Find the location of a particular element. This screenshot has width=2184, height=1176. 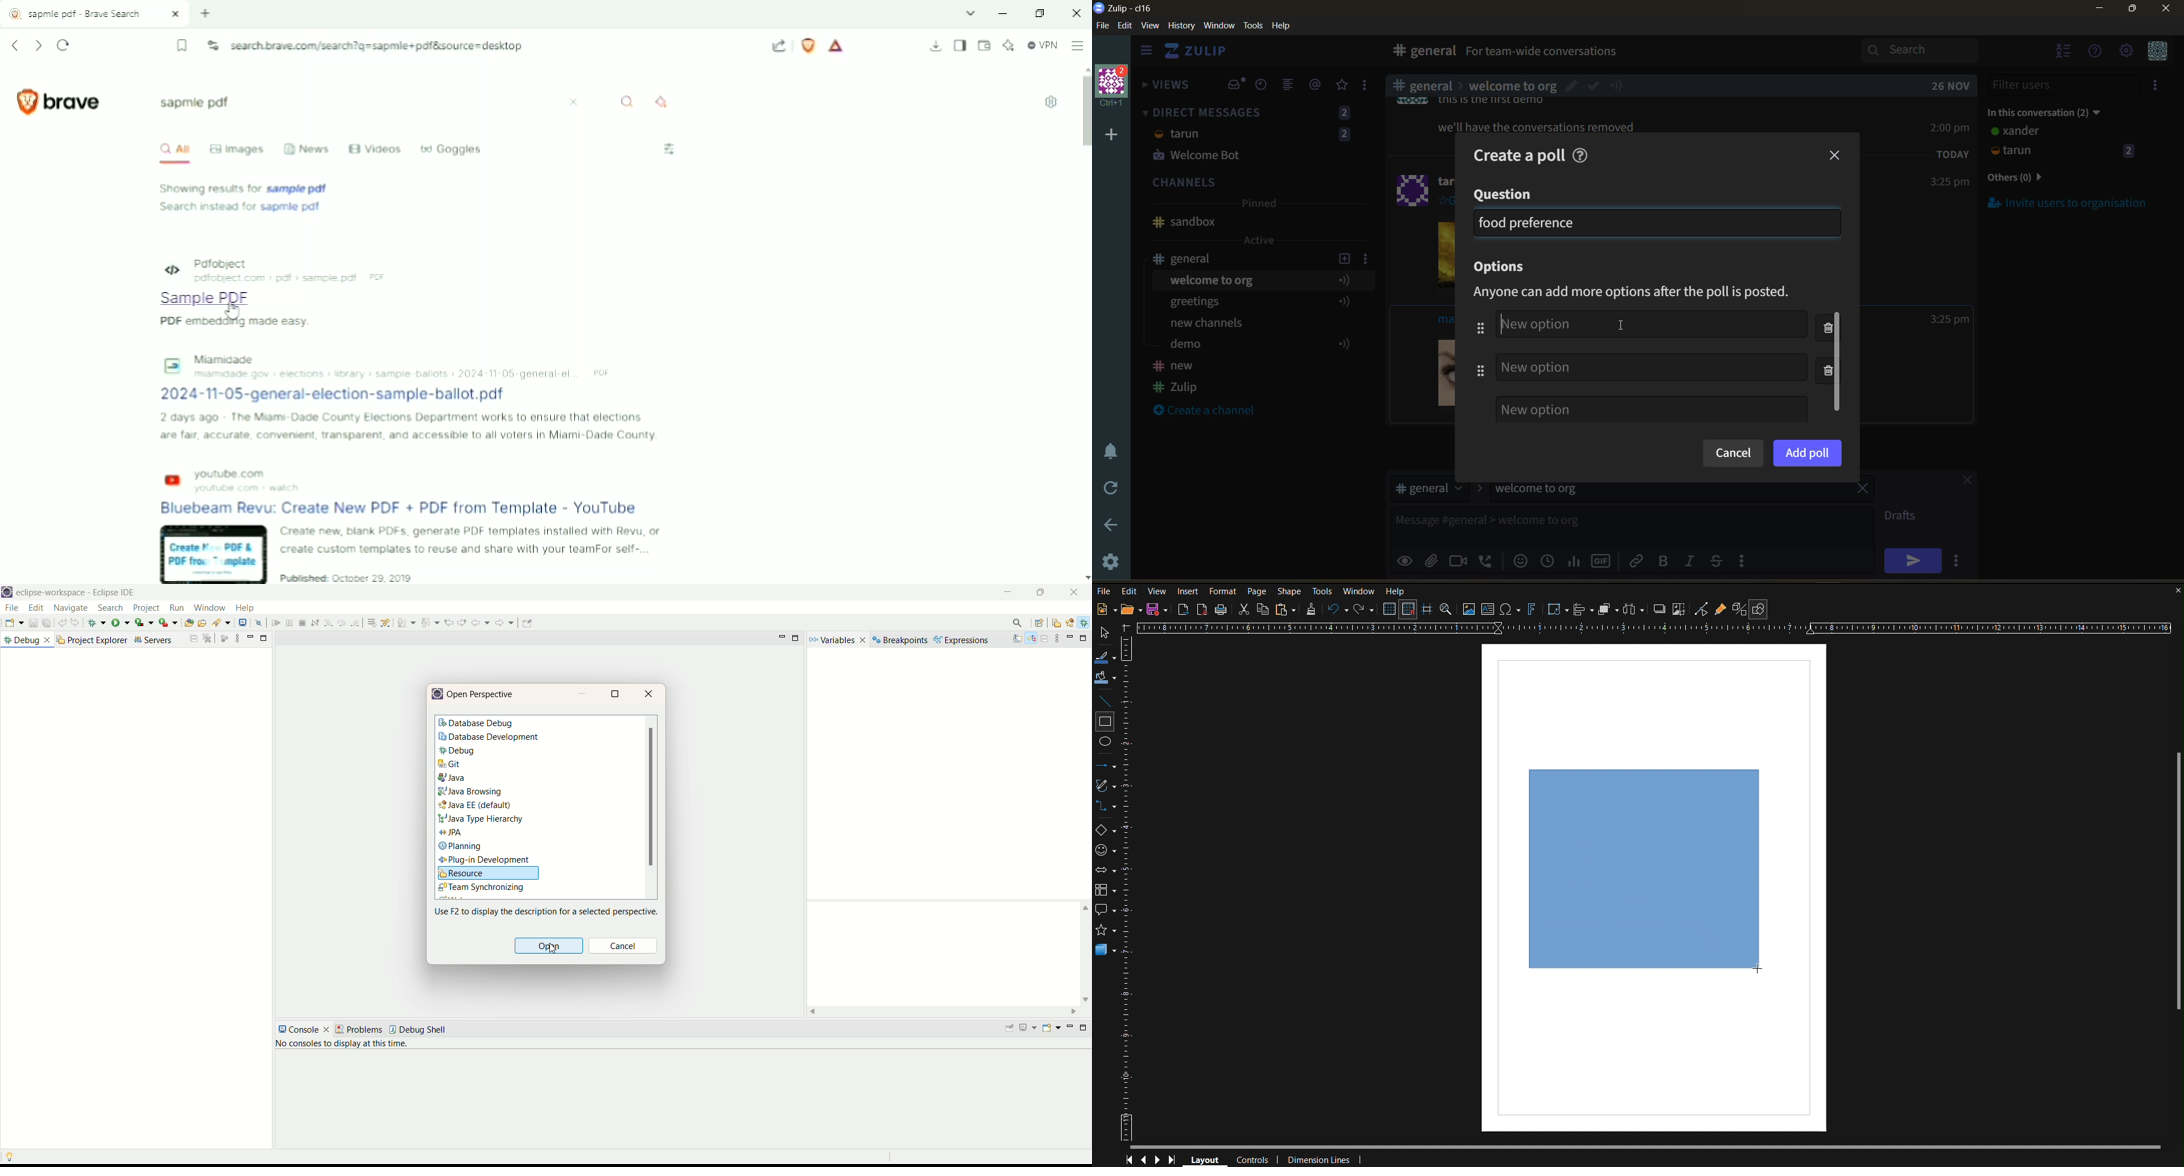

food preference is located at coordinates (1528, 222).